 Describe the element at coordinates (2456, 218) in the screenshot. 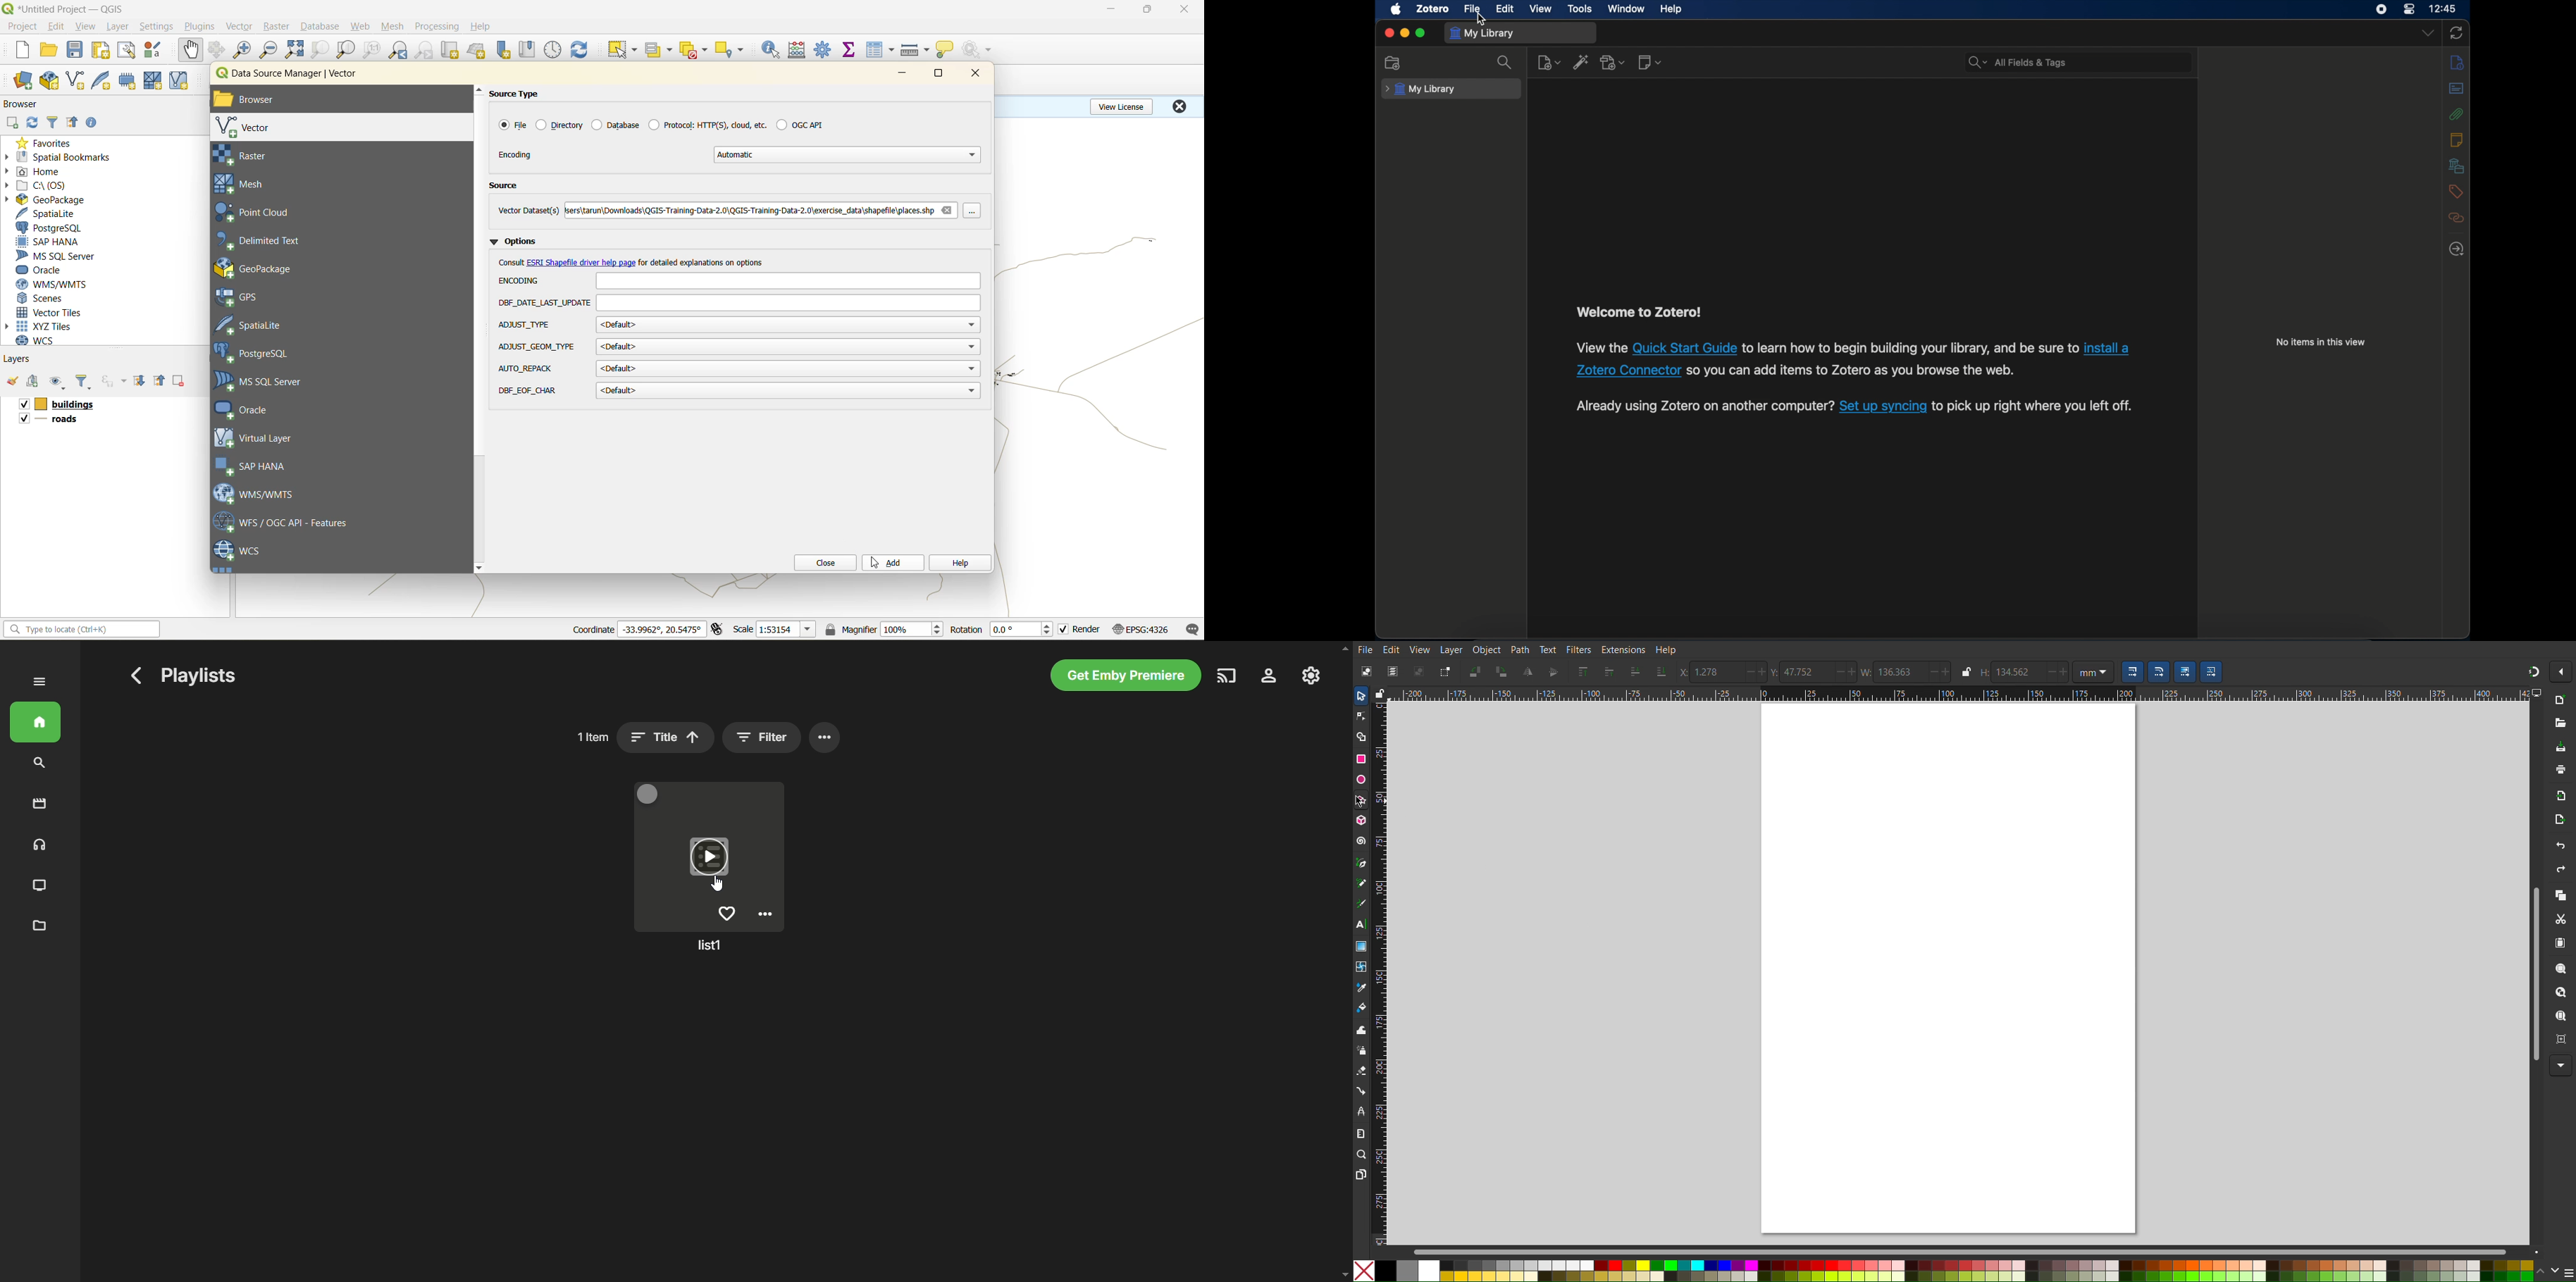

I see `related` at that location.